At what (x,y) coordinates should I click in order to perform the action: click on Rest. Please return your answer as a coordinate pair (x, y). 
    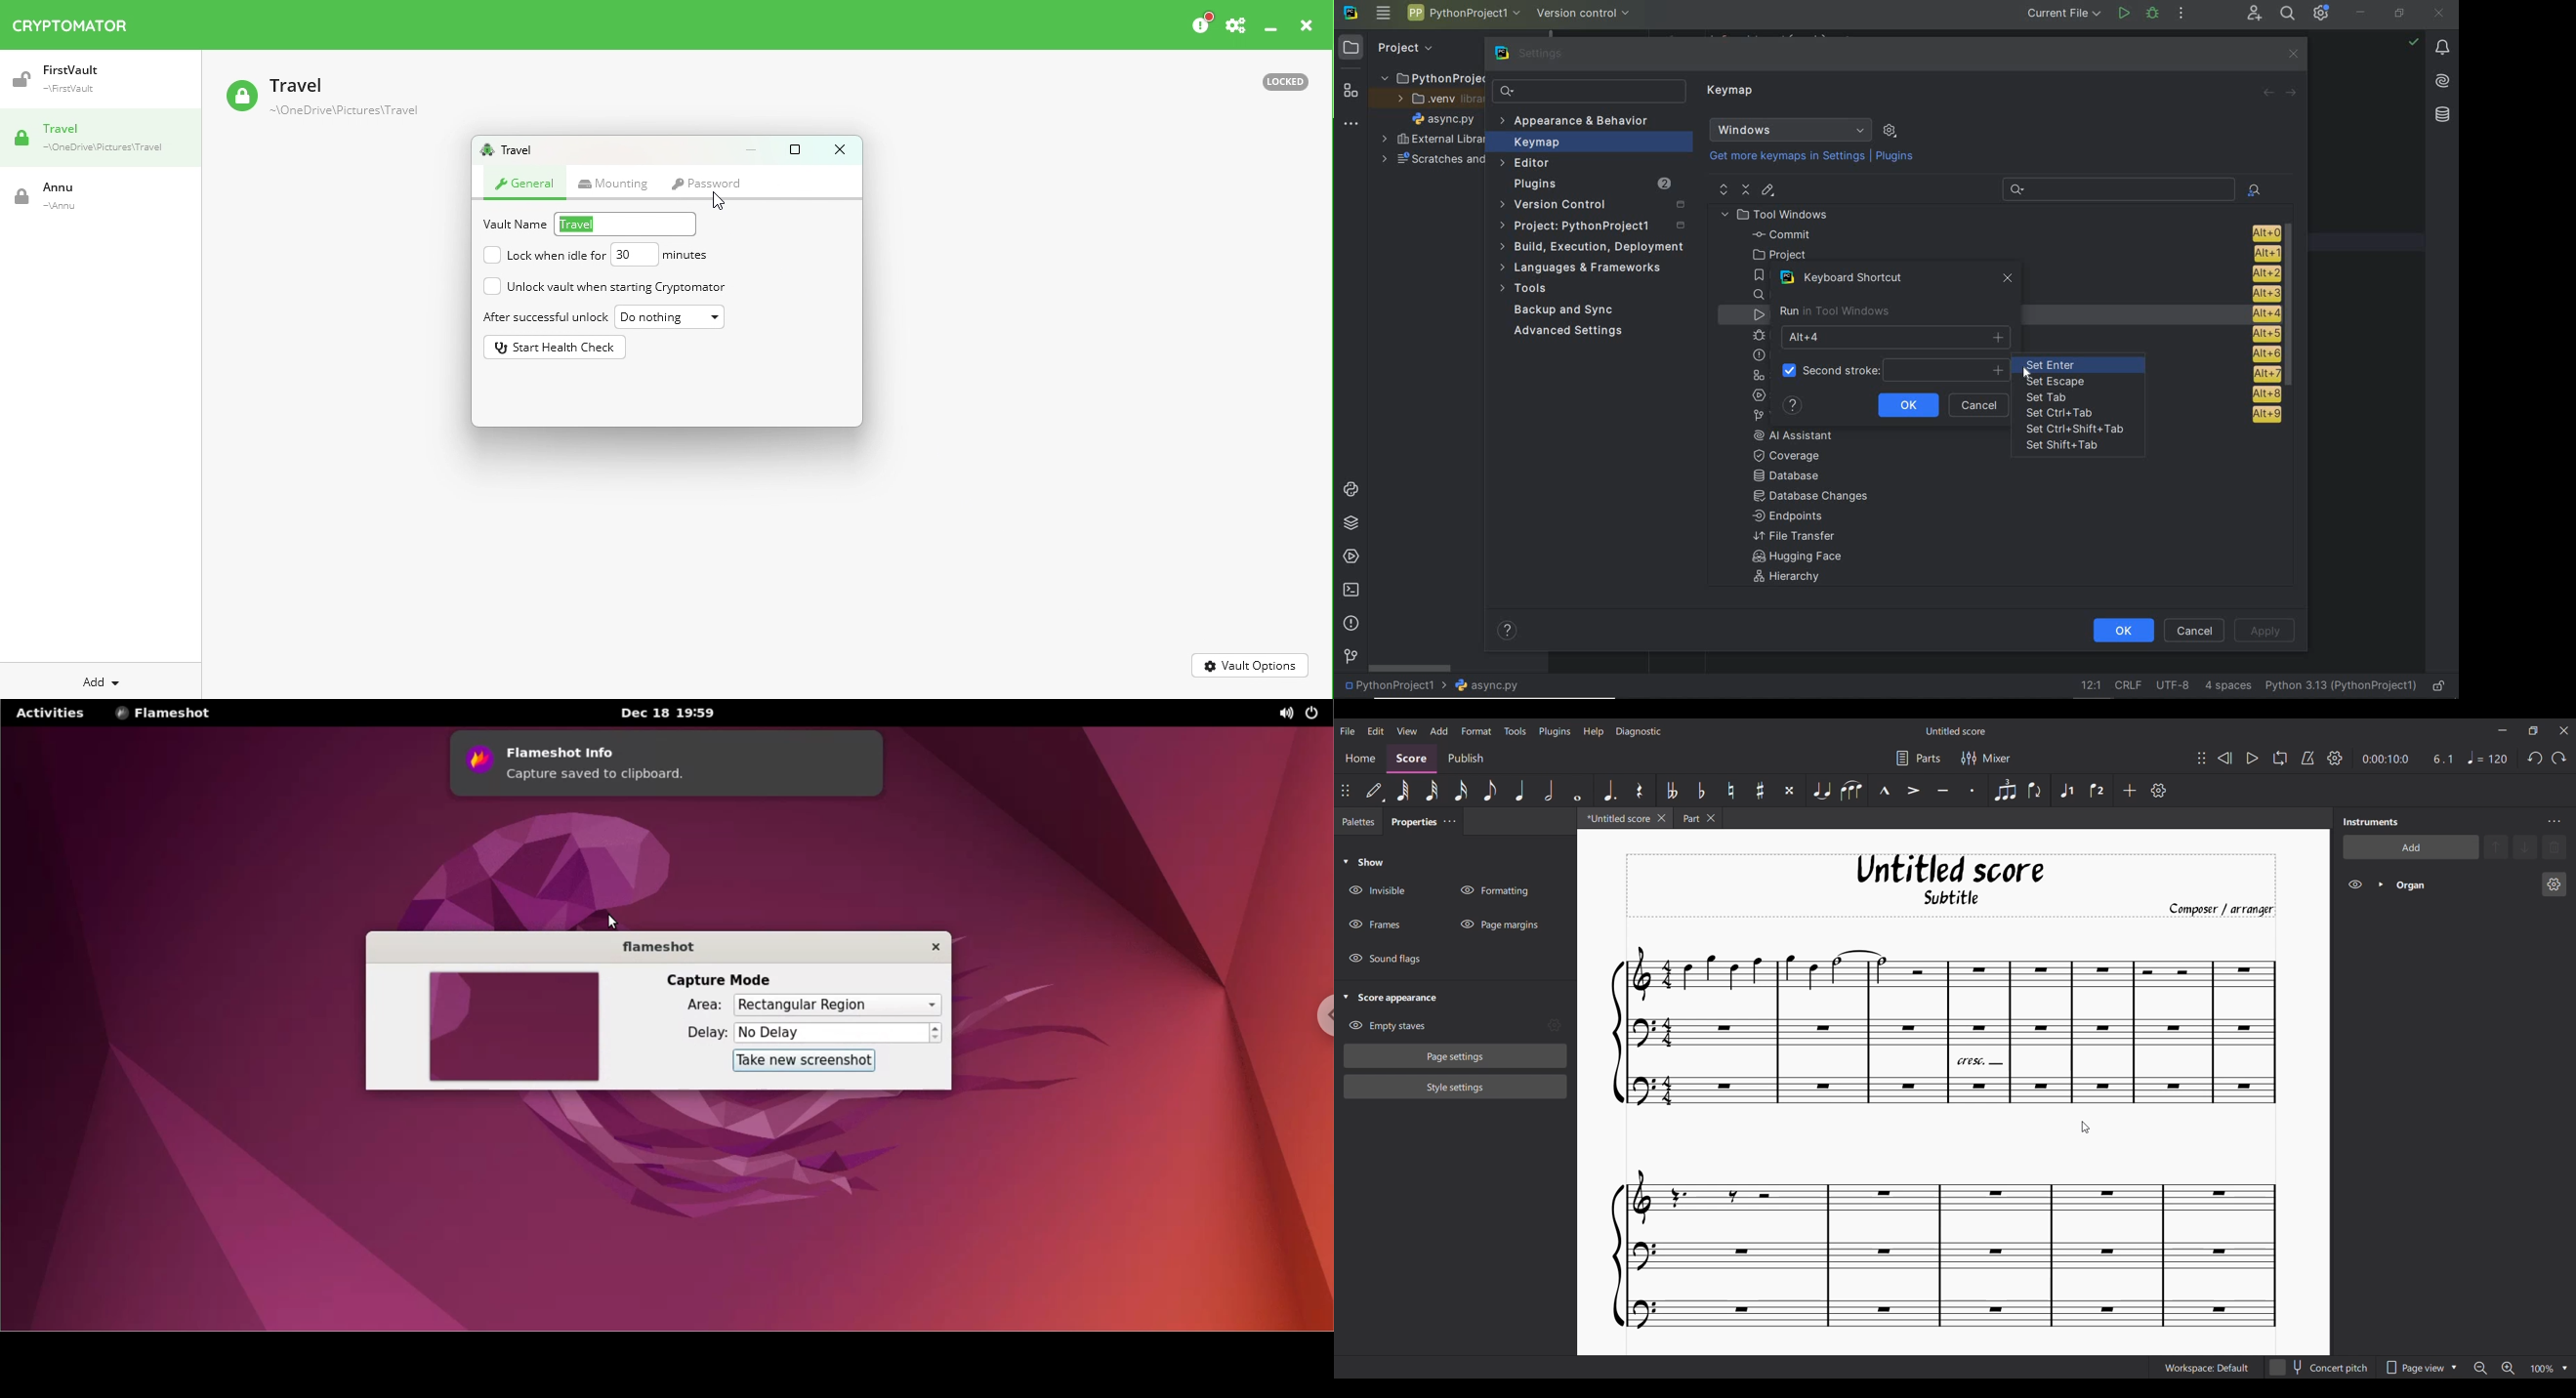
    Looking at the image, I should click on (1639, 790).